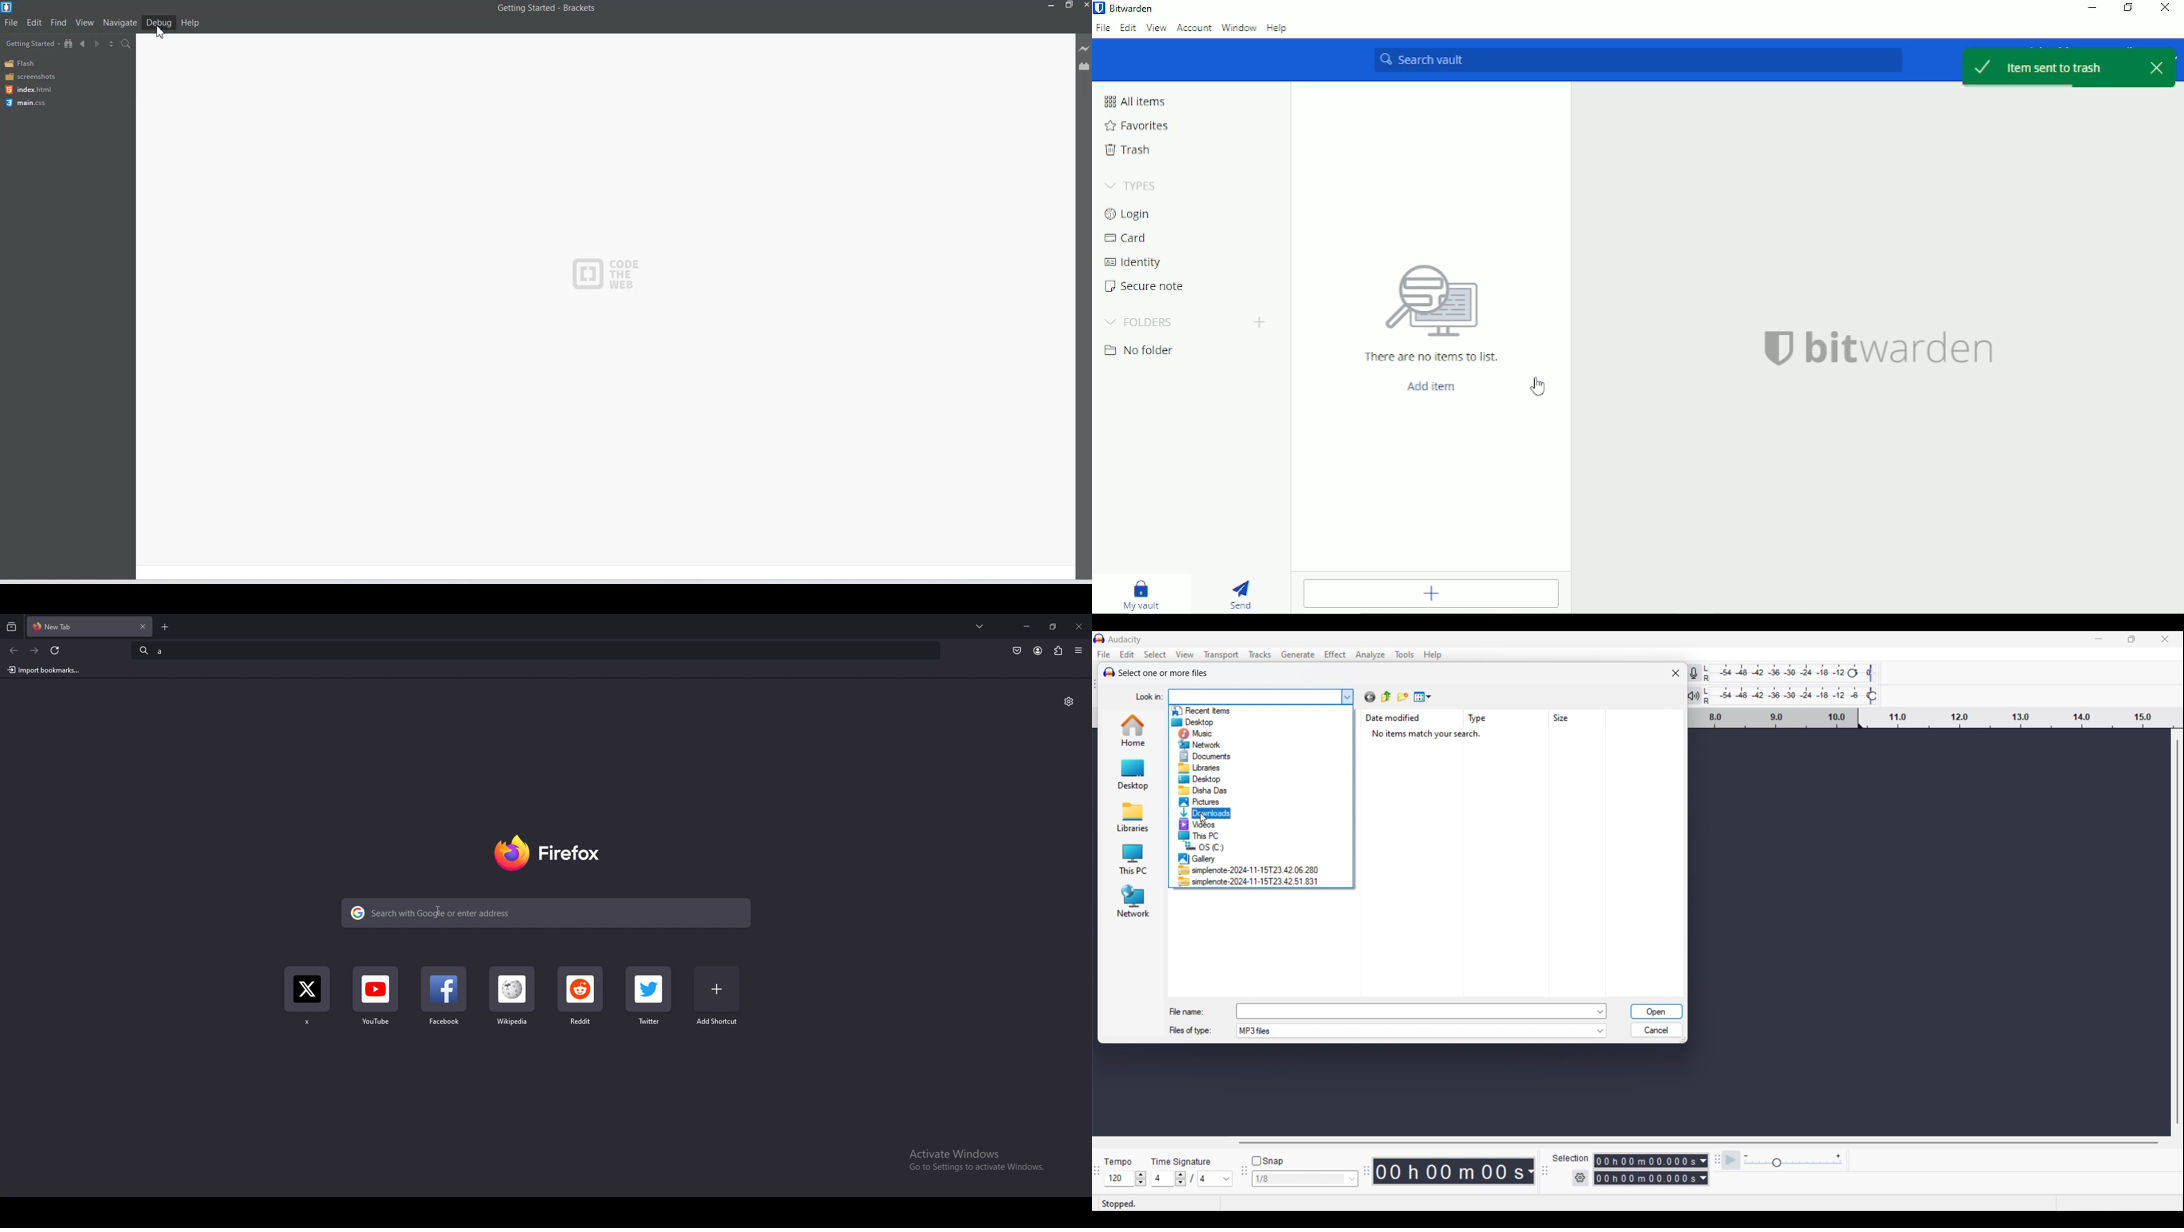 This screenshot has width=2184, height=1232. I want to click on signature time tool bar, so click(1716, 1159).